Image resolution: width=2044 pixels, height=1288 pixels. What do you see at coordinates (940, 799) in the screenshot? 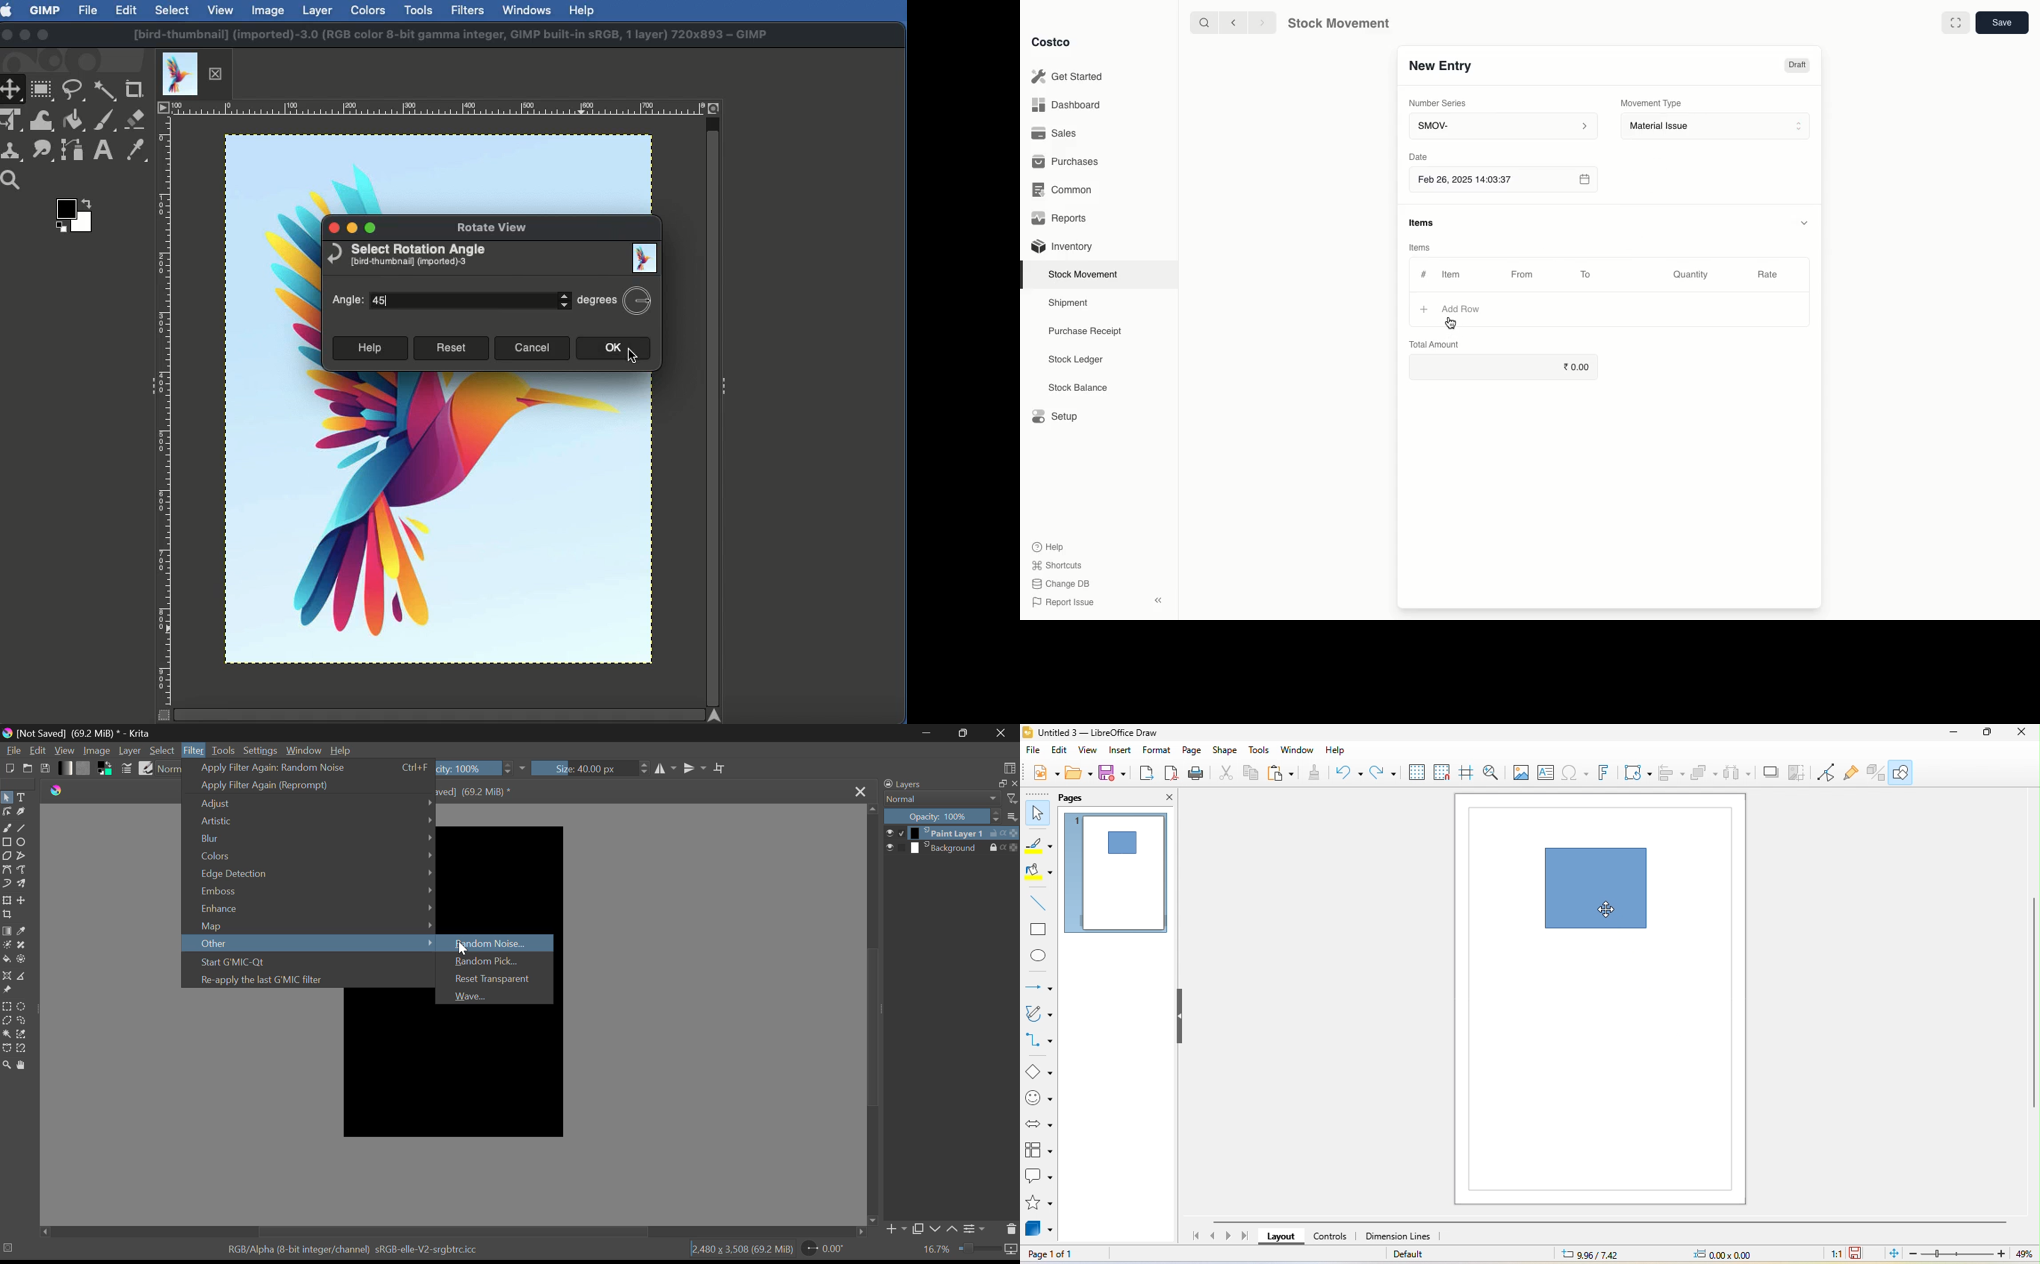
I see `Blending Mode` at bounding box center [940, 799].